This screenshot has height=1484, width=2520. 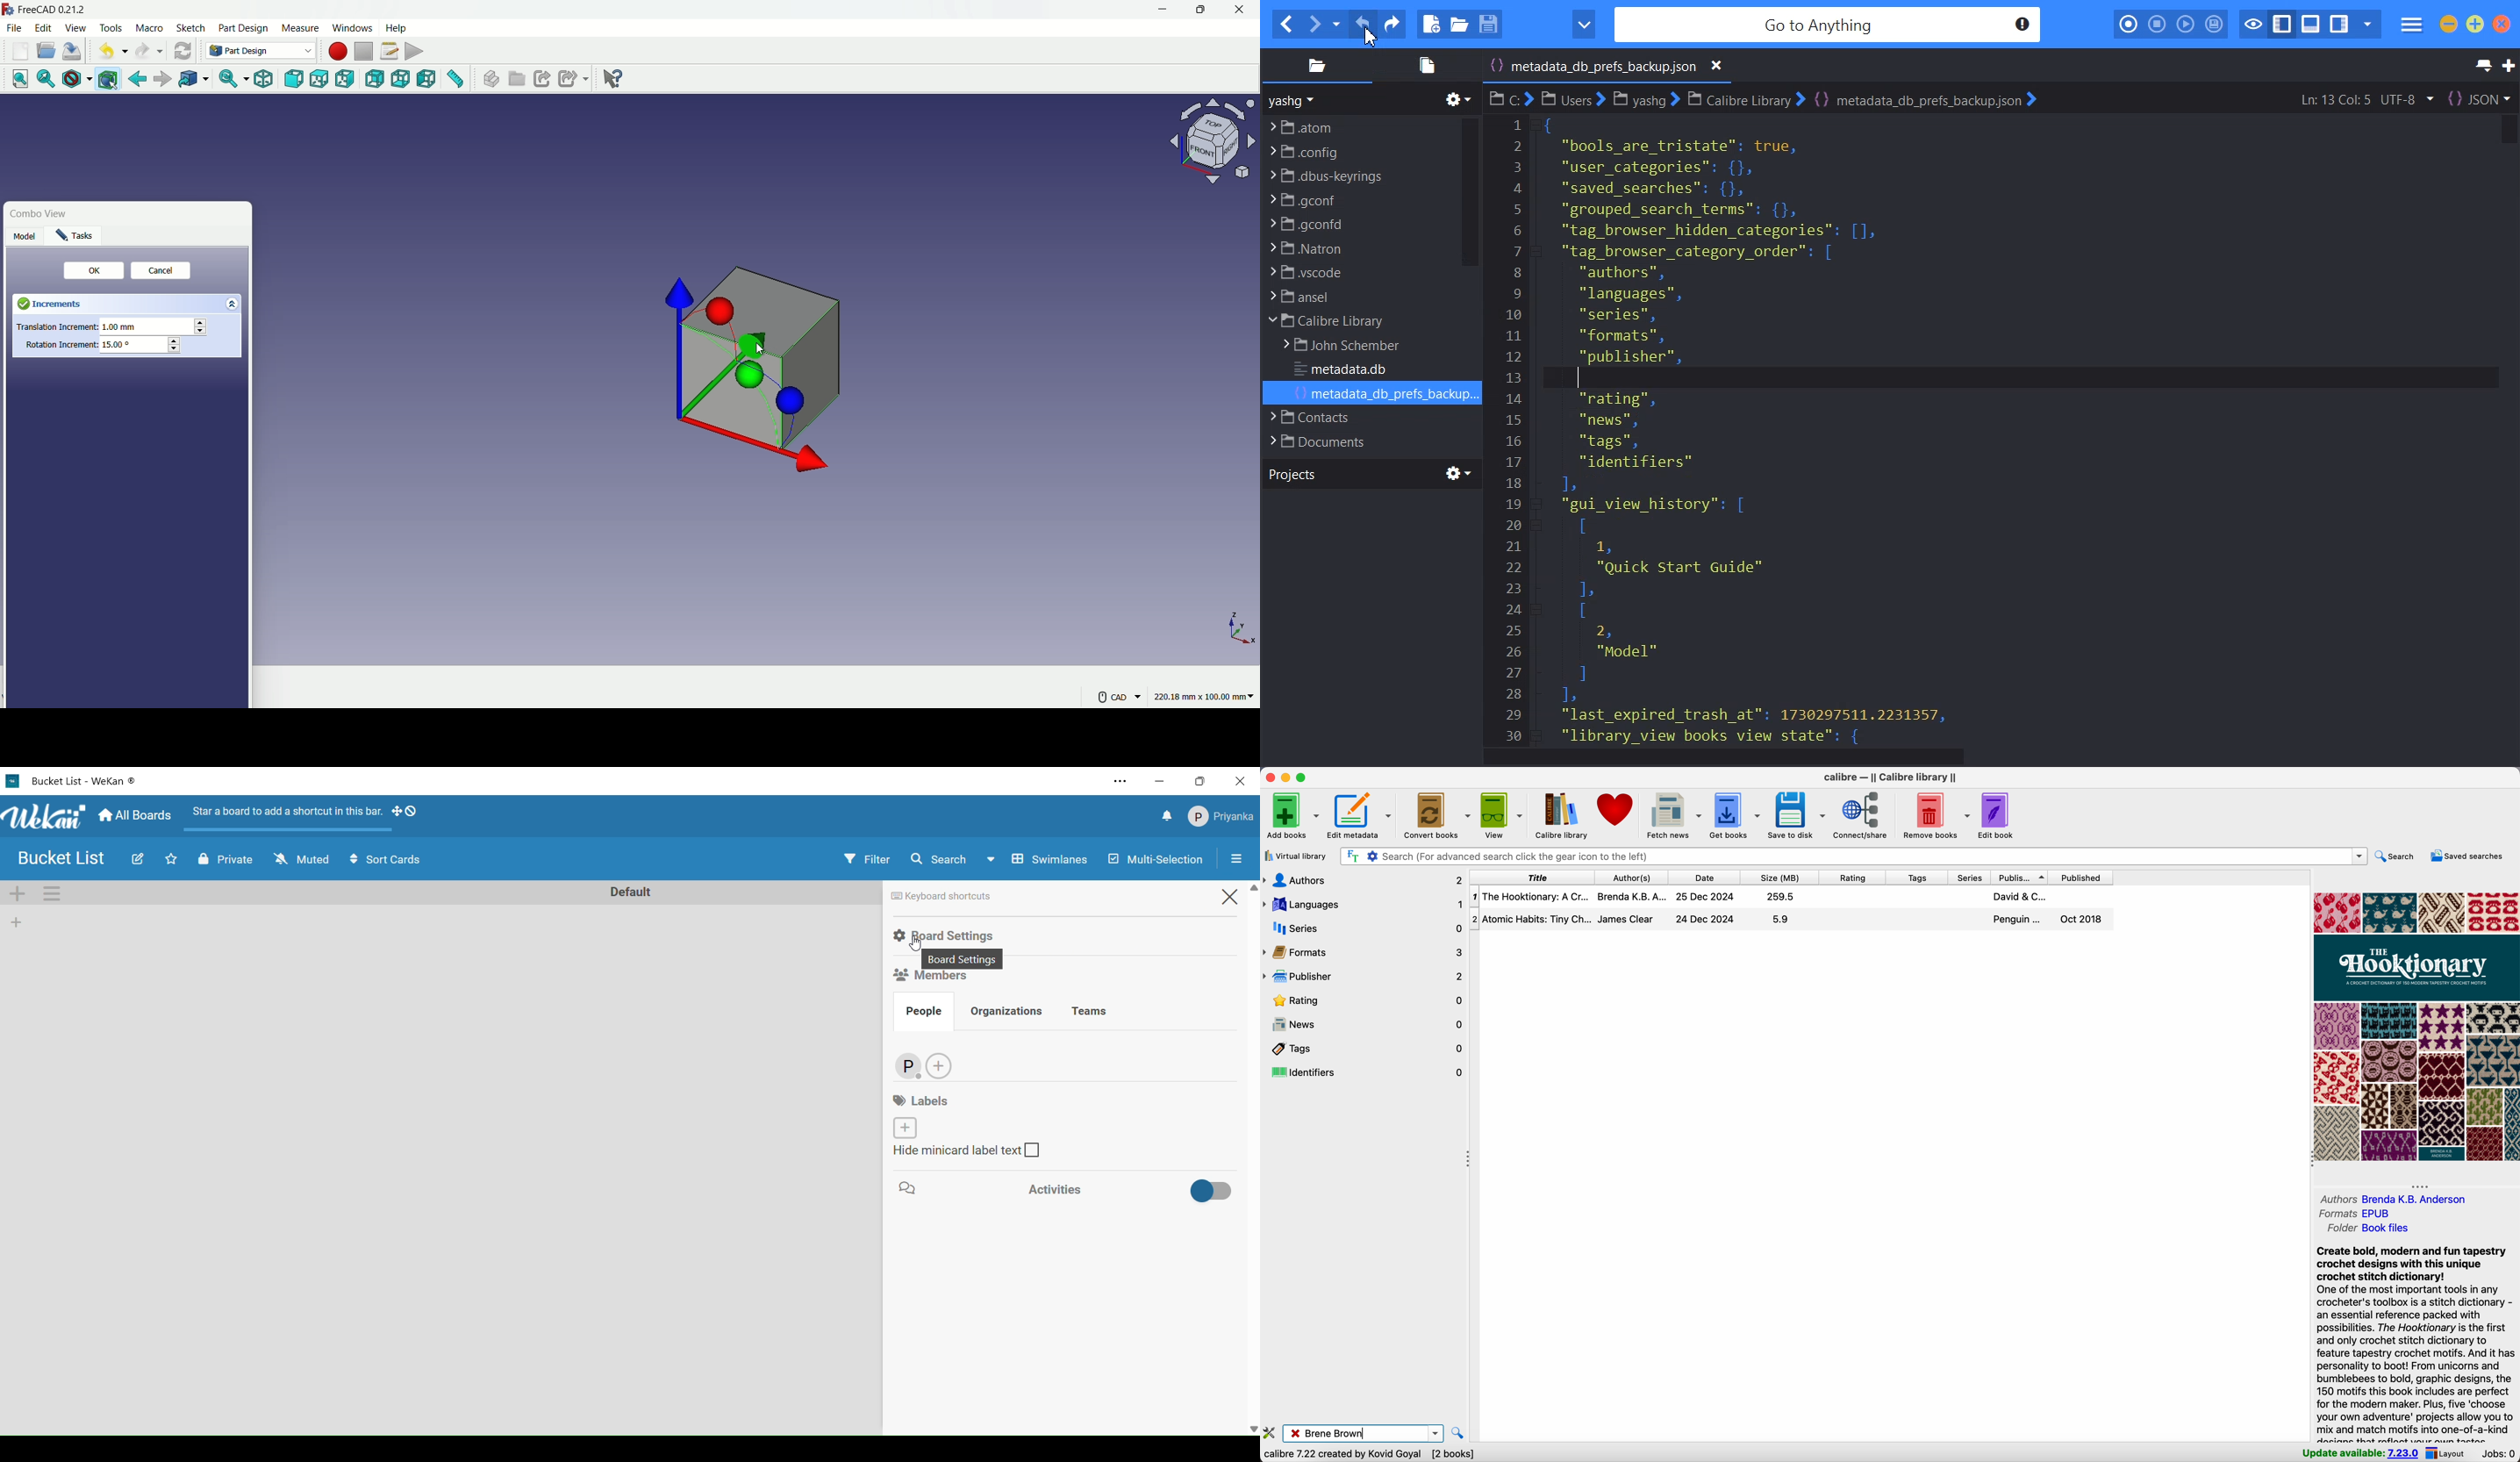 I want to click on publisher, so click(x=1365, y=977).